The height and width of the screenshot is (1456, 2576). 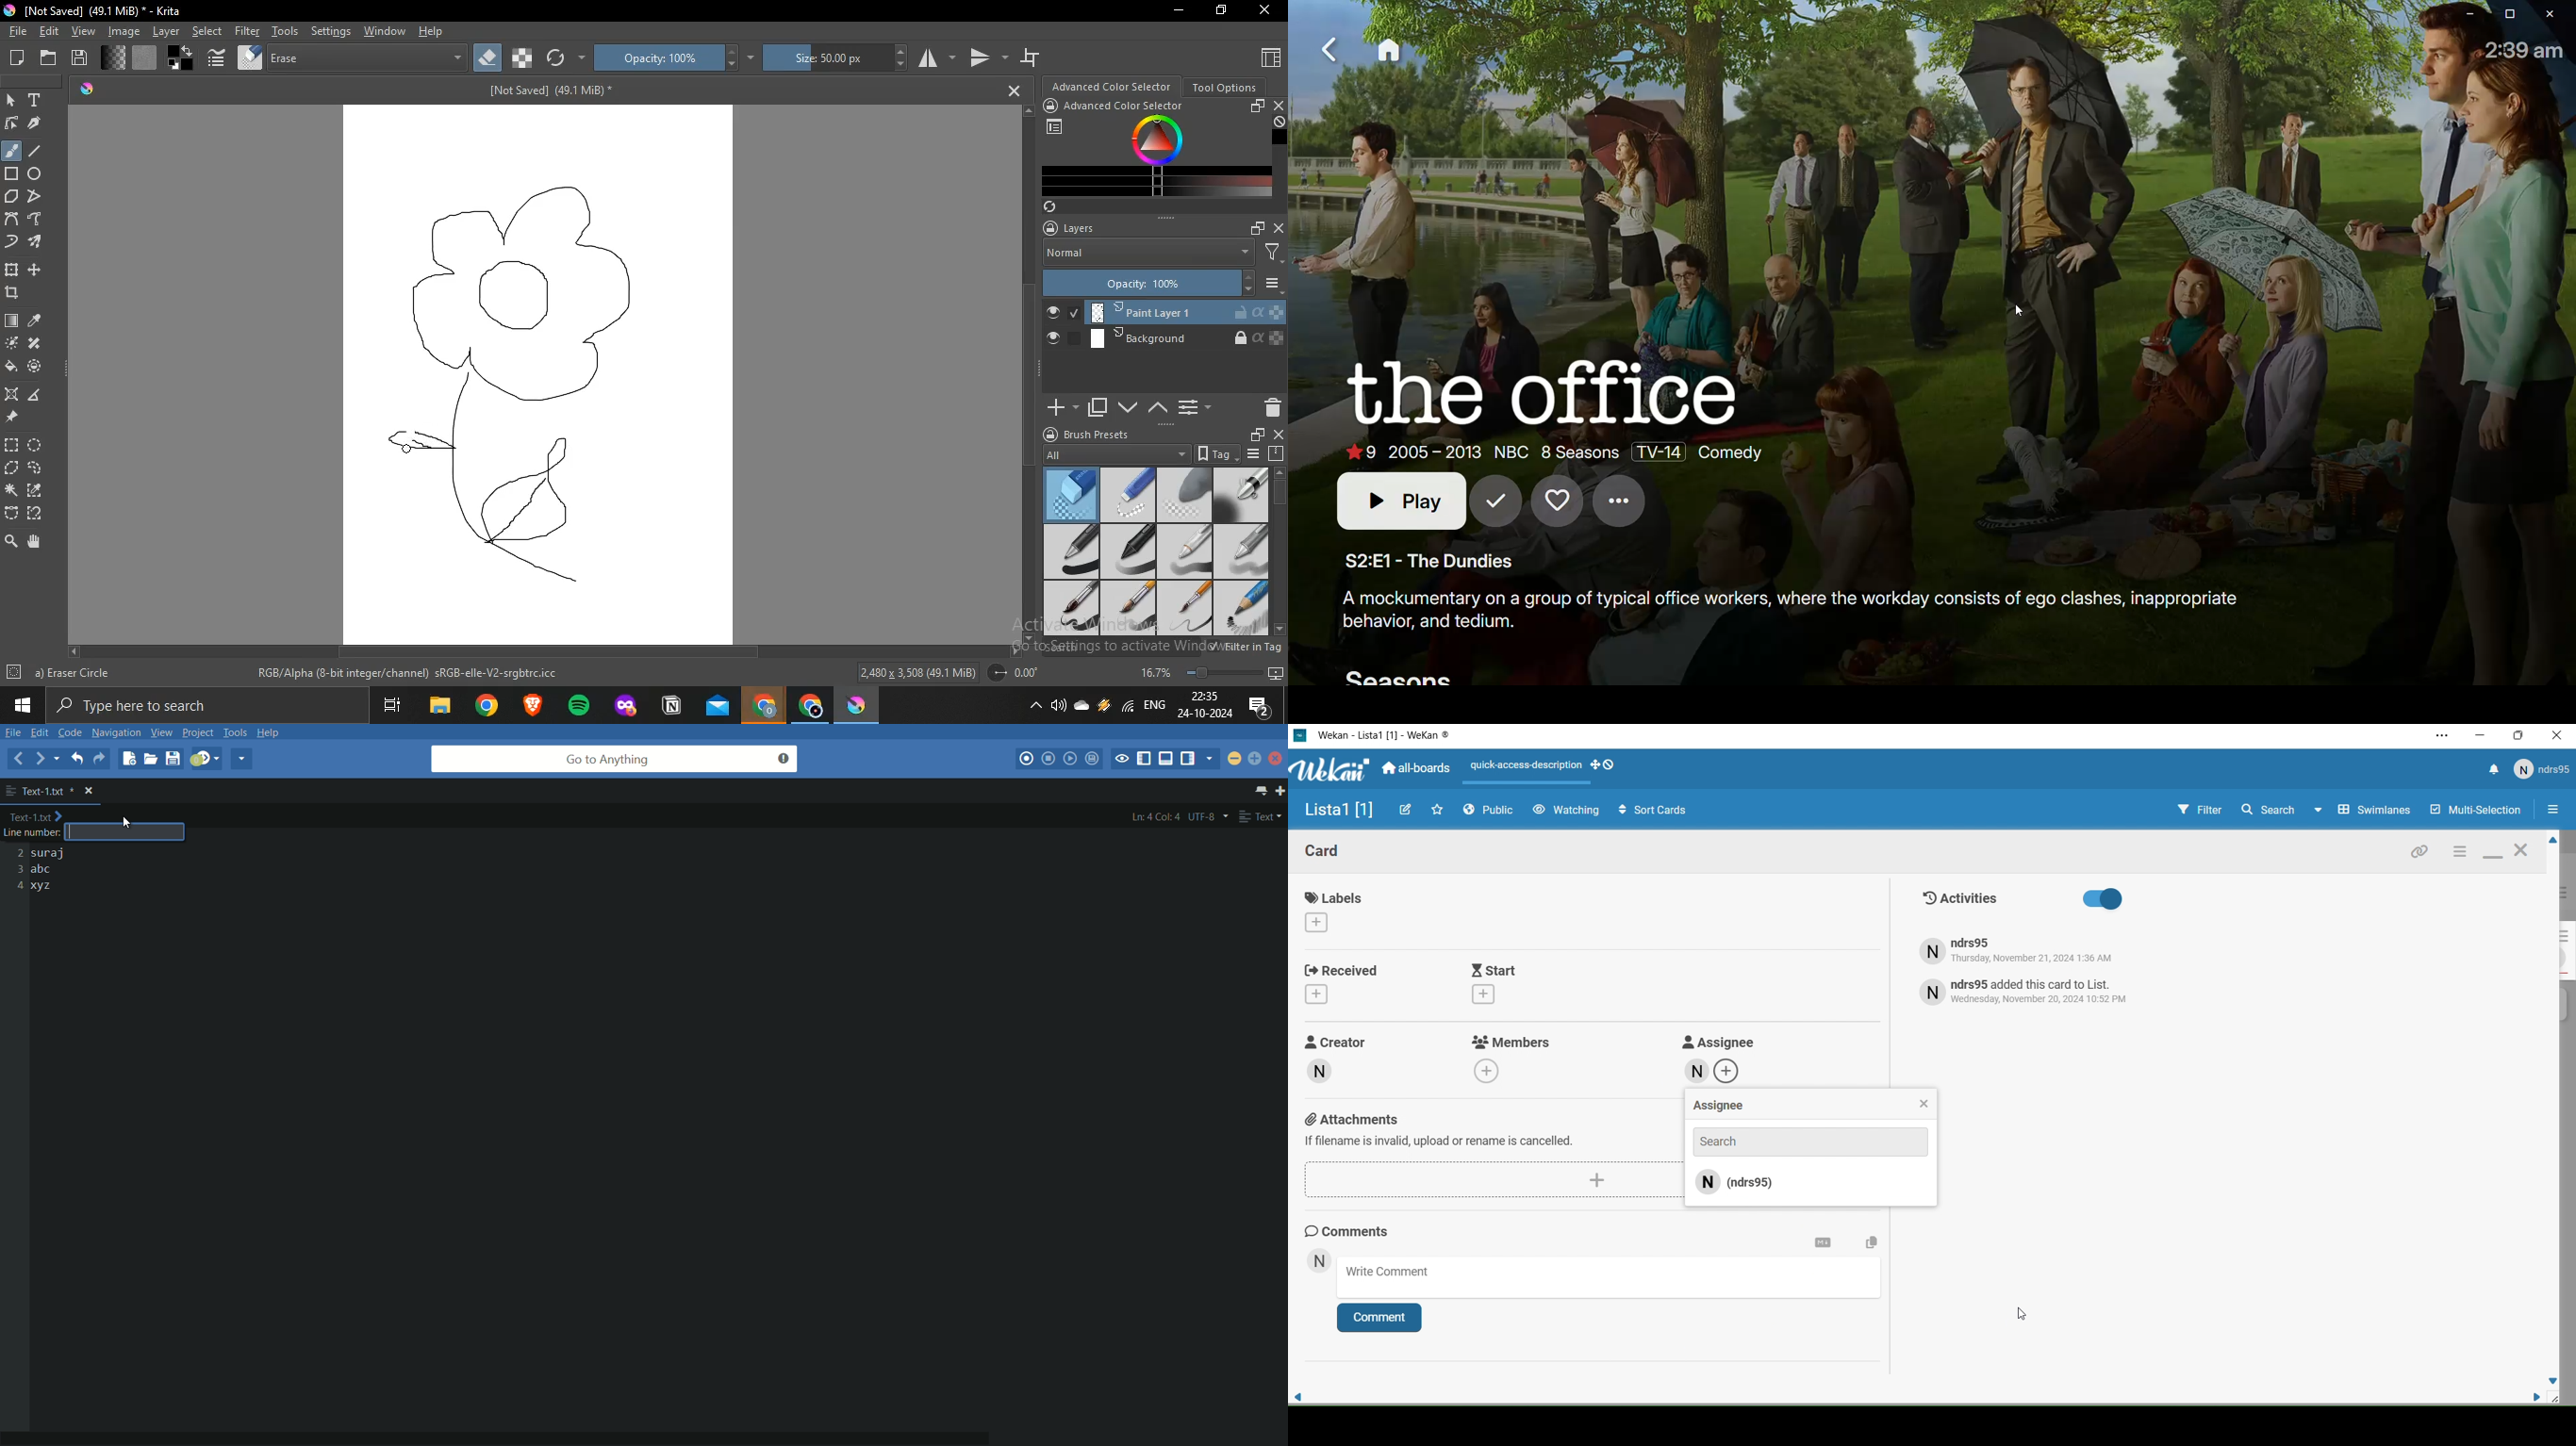 What do you see at coordinates (1823, 1243) in the screenshot?
I see `settings` at bounding box center [1823, 1243].